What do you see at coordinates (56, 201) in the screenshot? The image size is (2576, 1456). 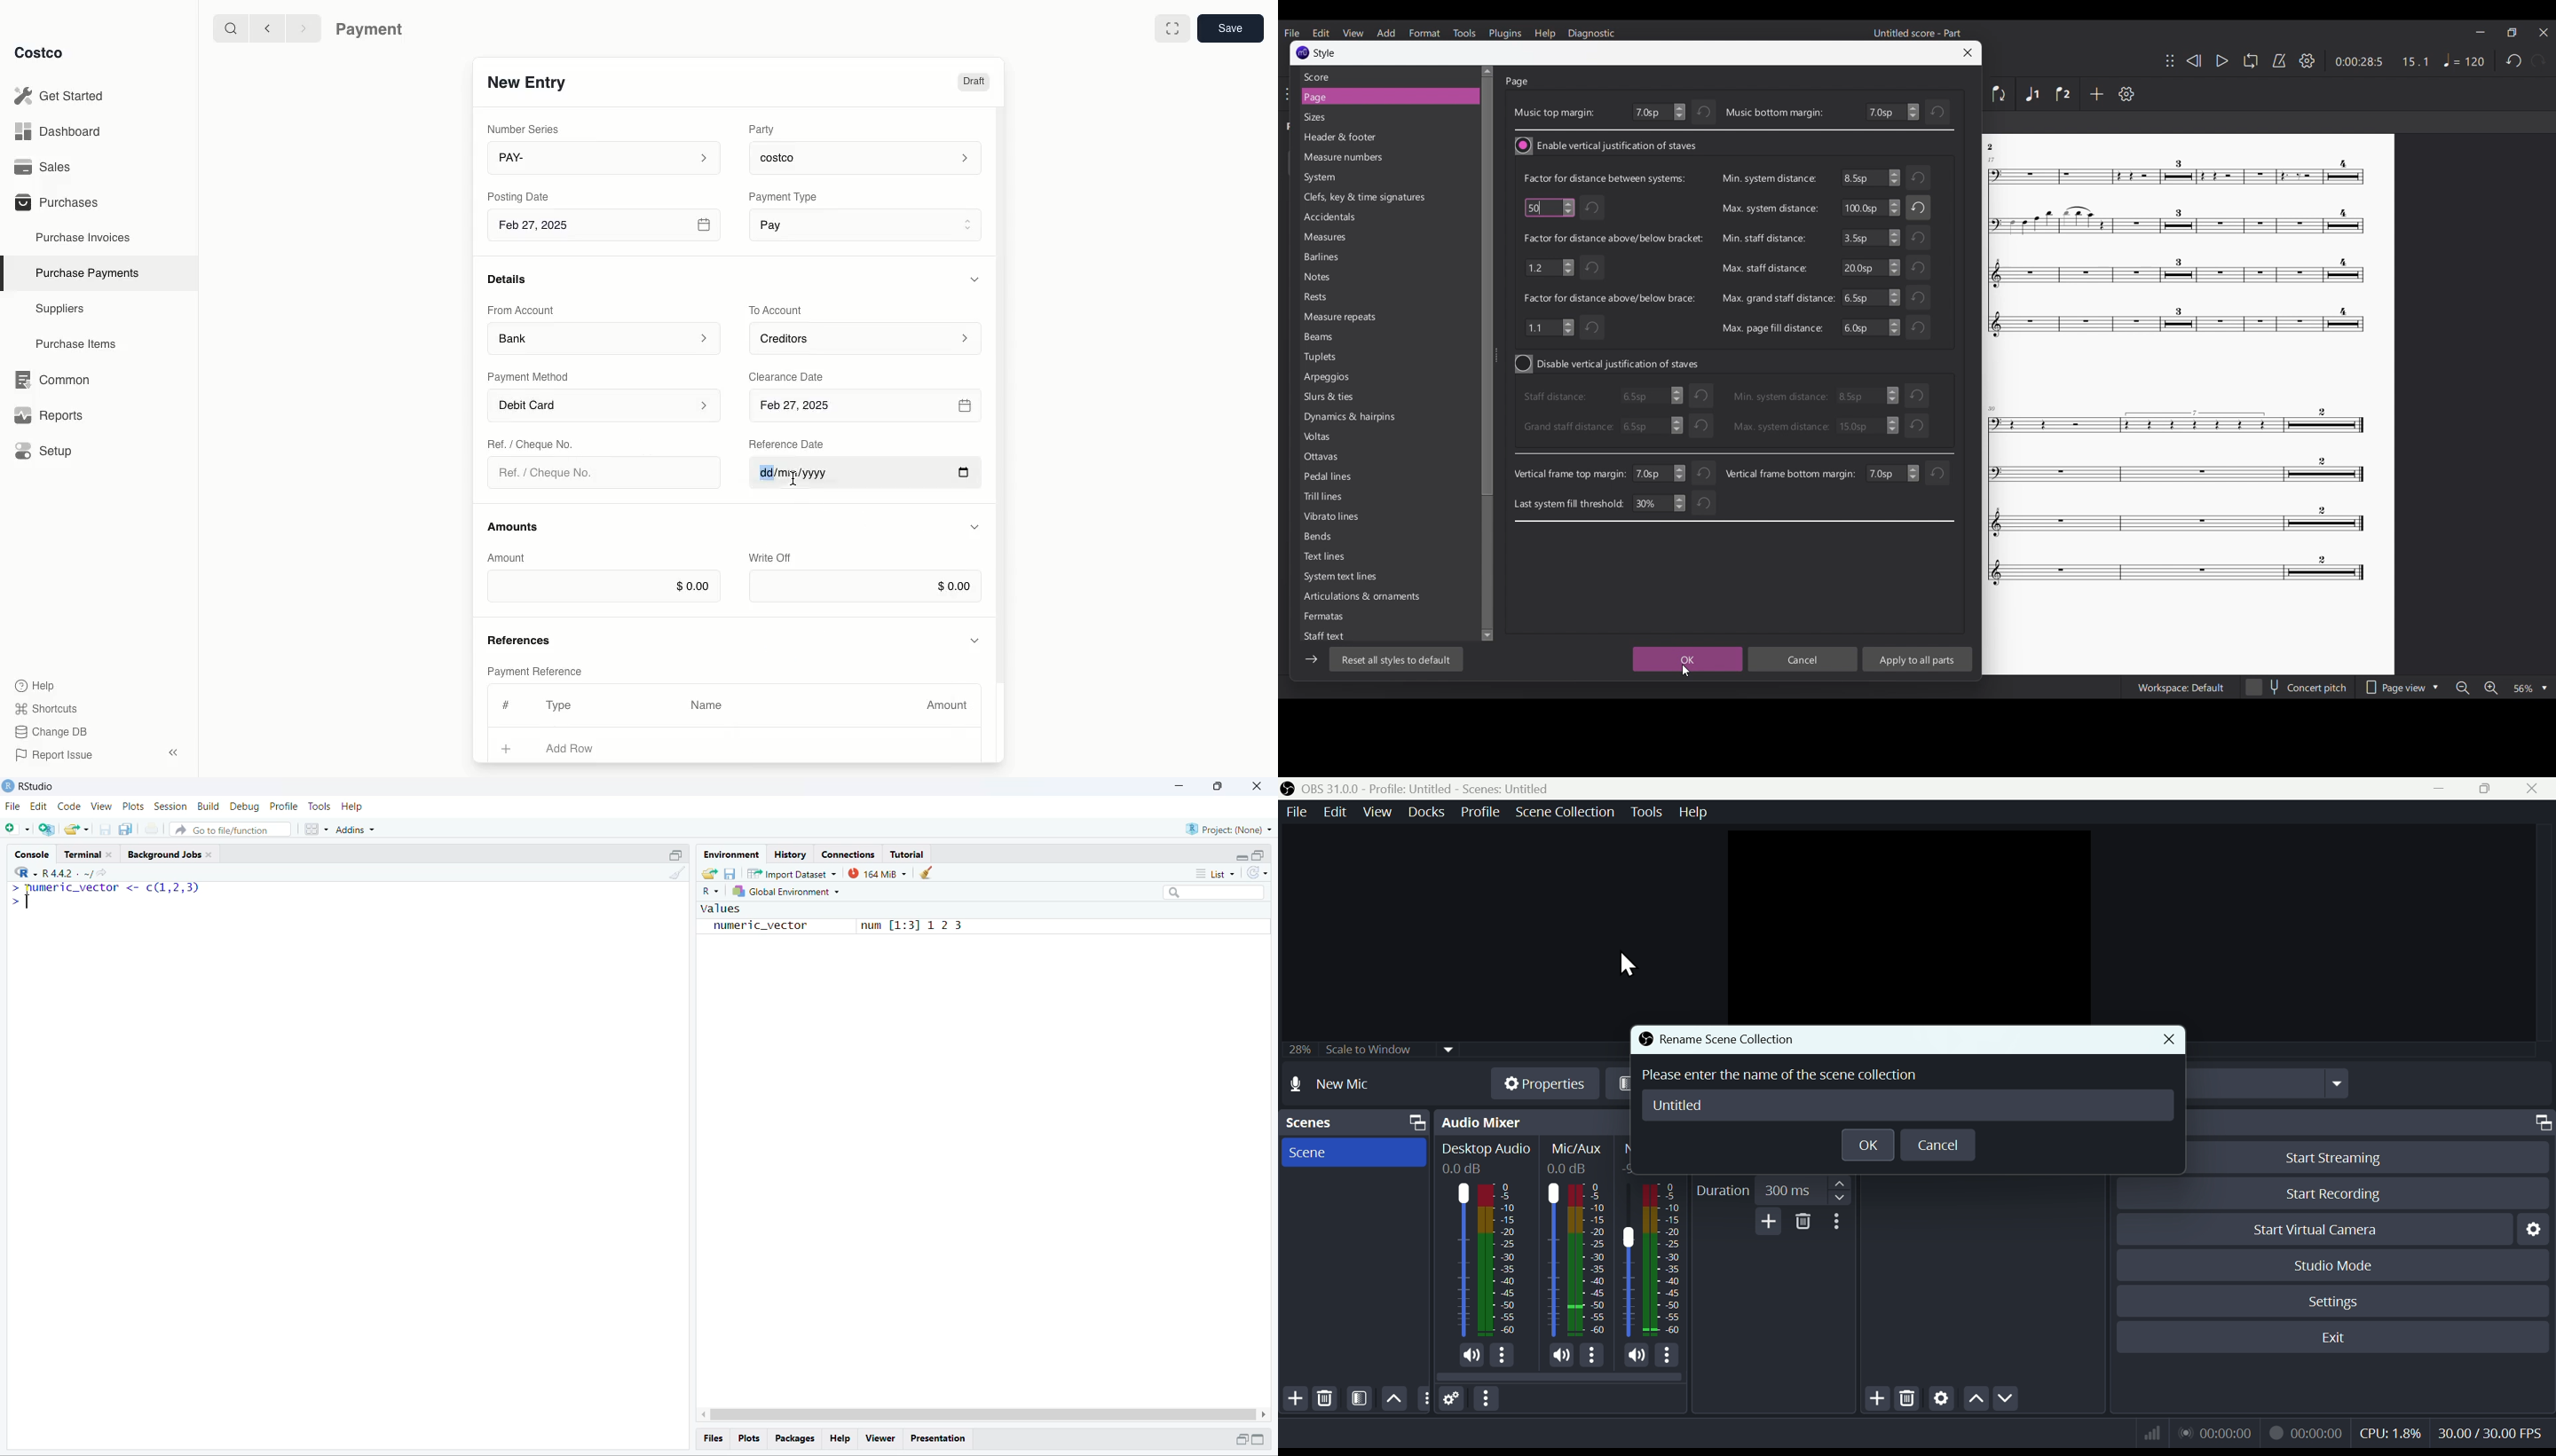 I see `Purchases` at bounding box center [56, 201].